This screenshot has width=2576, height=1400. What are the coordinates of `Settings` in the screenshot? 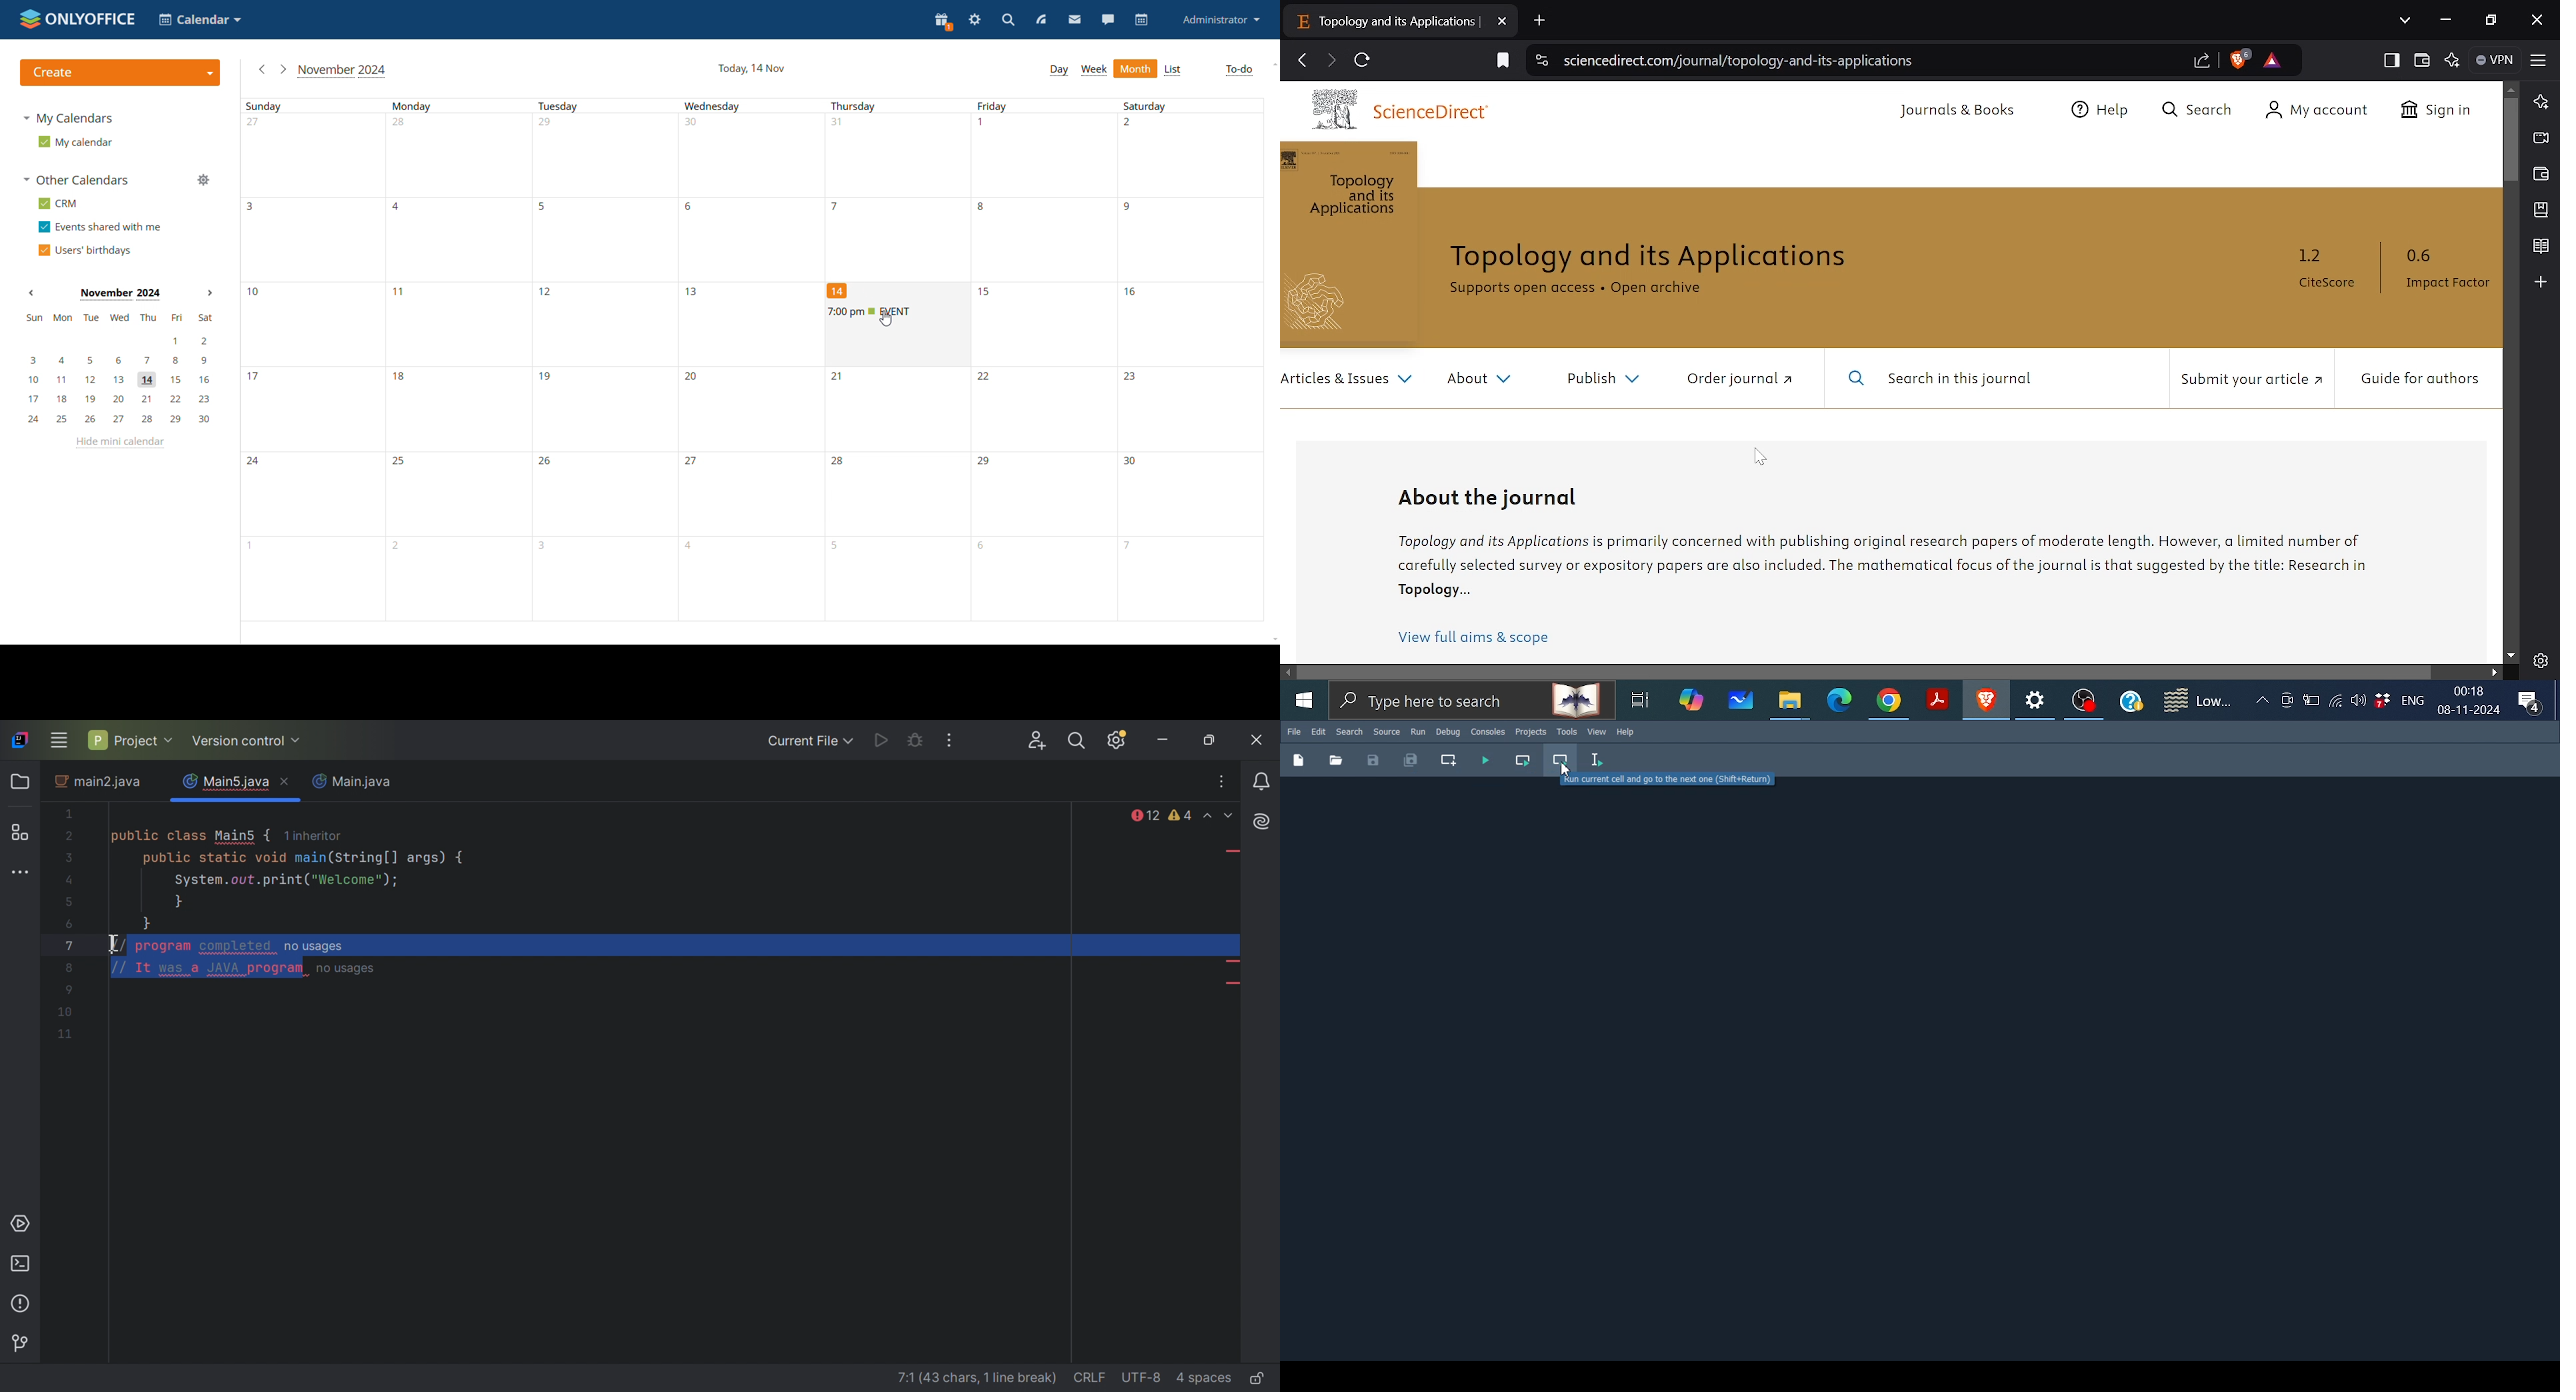 It's located at (2038, 703).